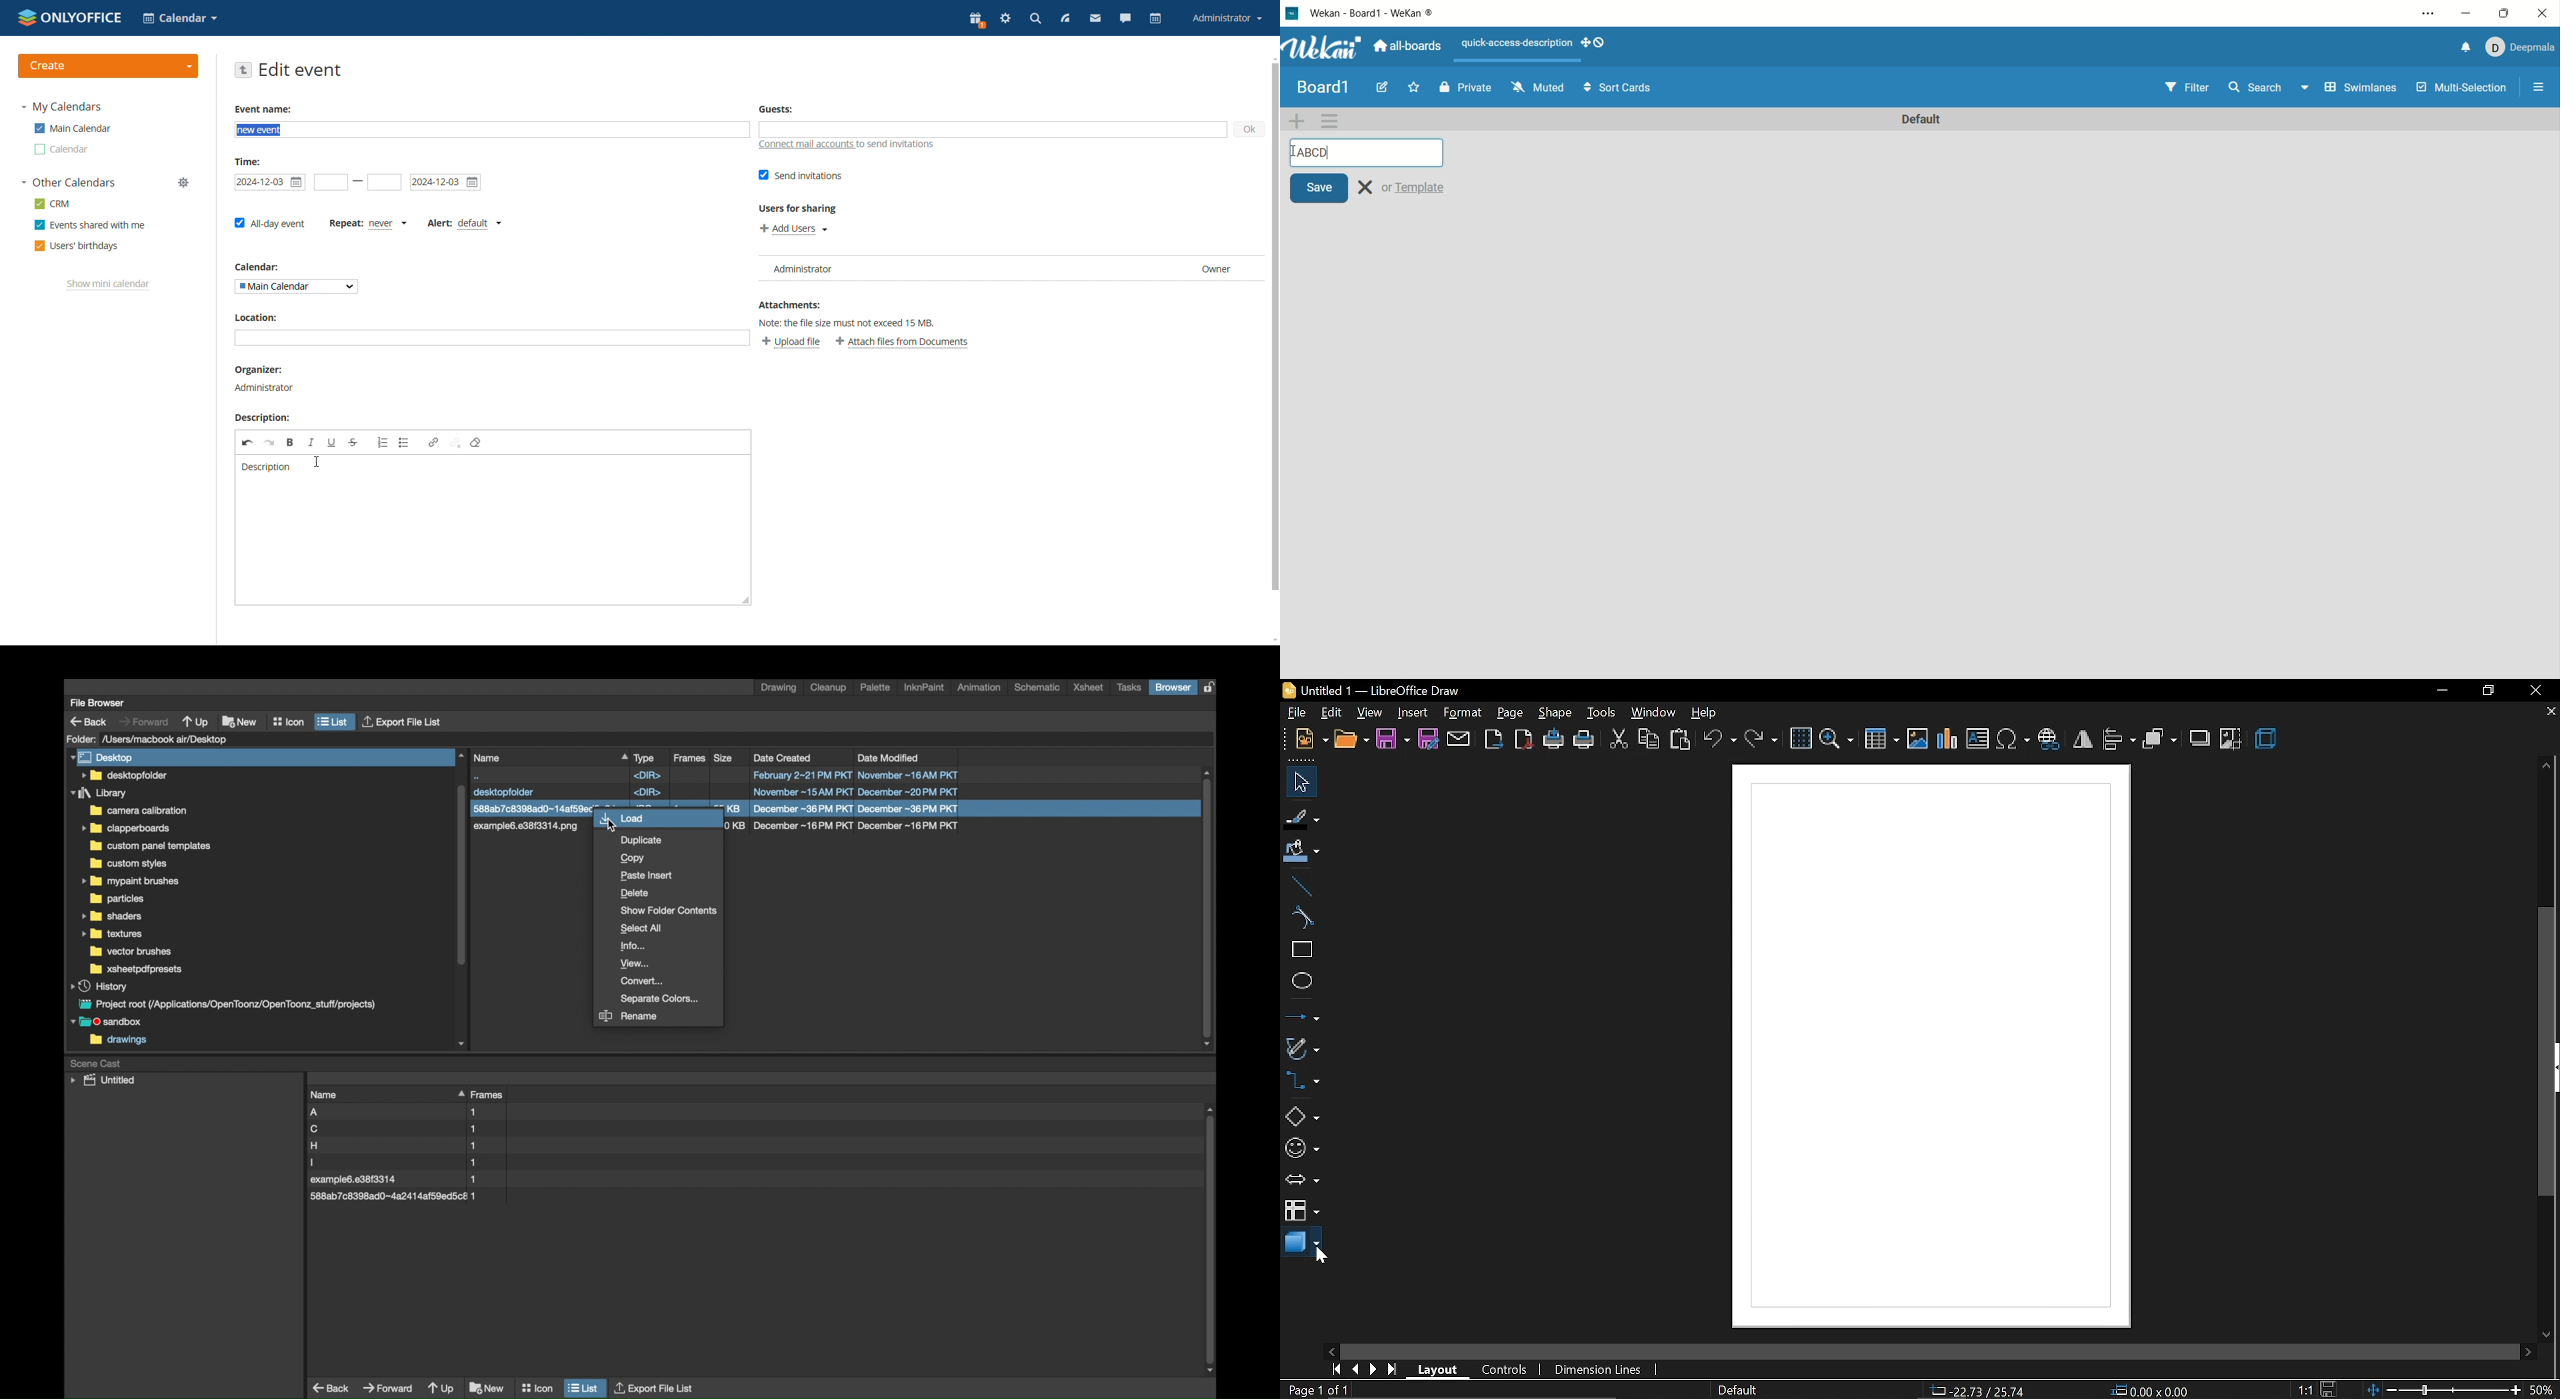 Image resolution: width=2576 pixels, height=1400 pixels. What do you see at coordinates (2543, 12) in the screenshot?
I see `close` at bounding box center [2543, 12].